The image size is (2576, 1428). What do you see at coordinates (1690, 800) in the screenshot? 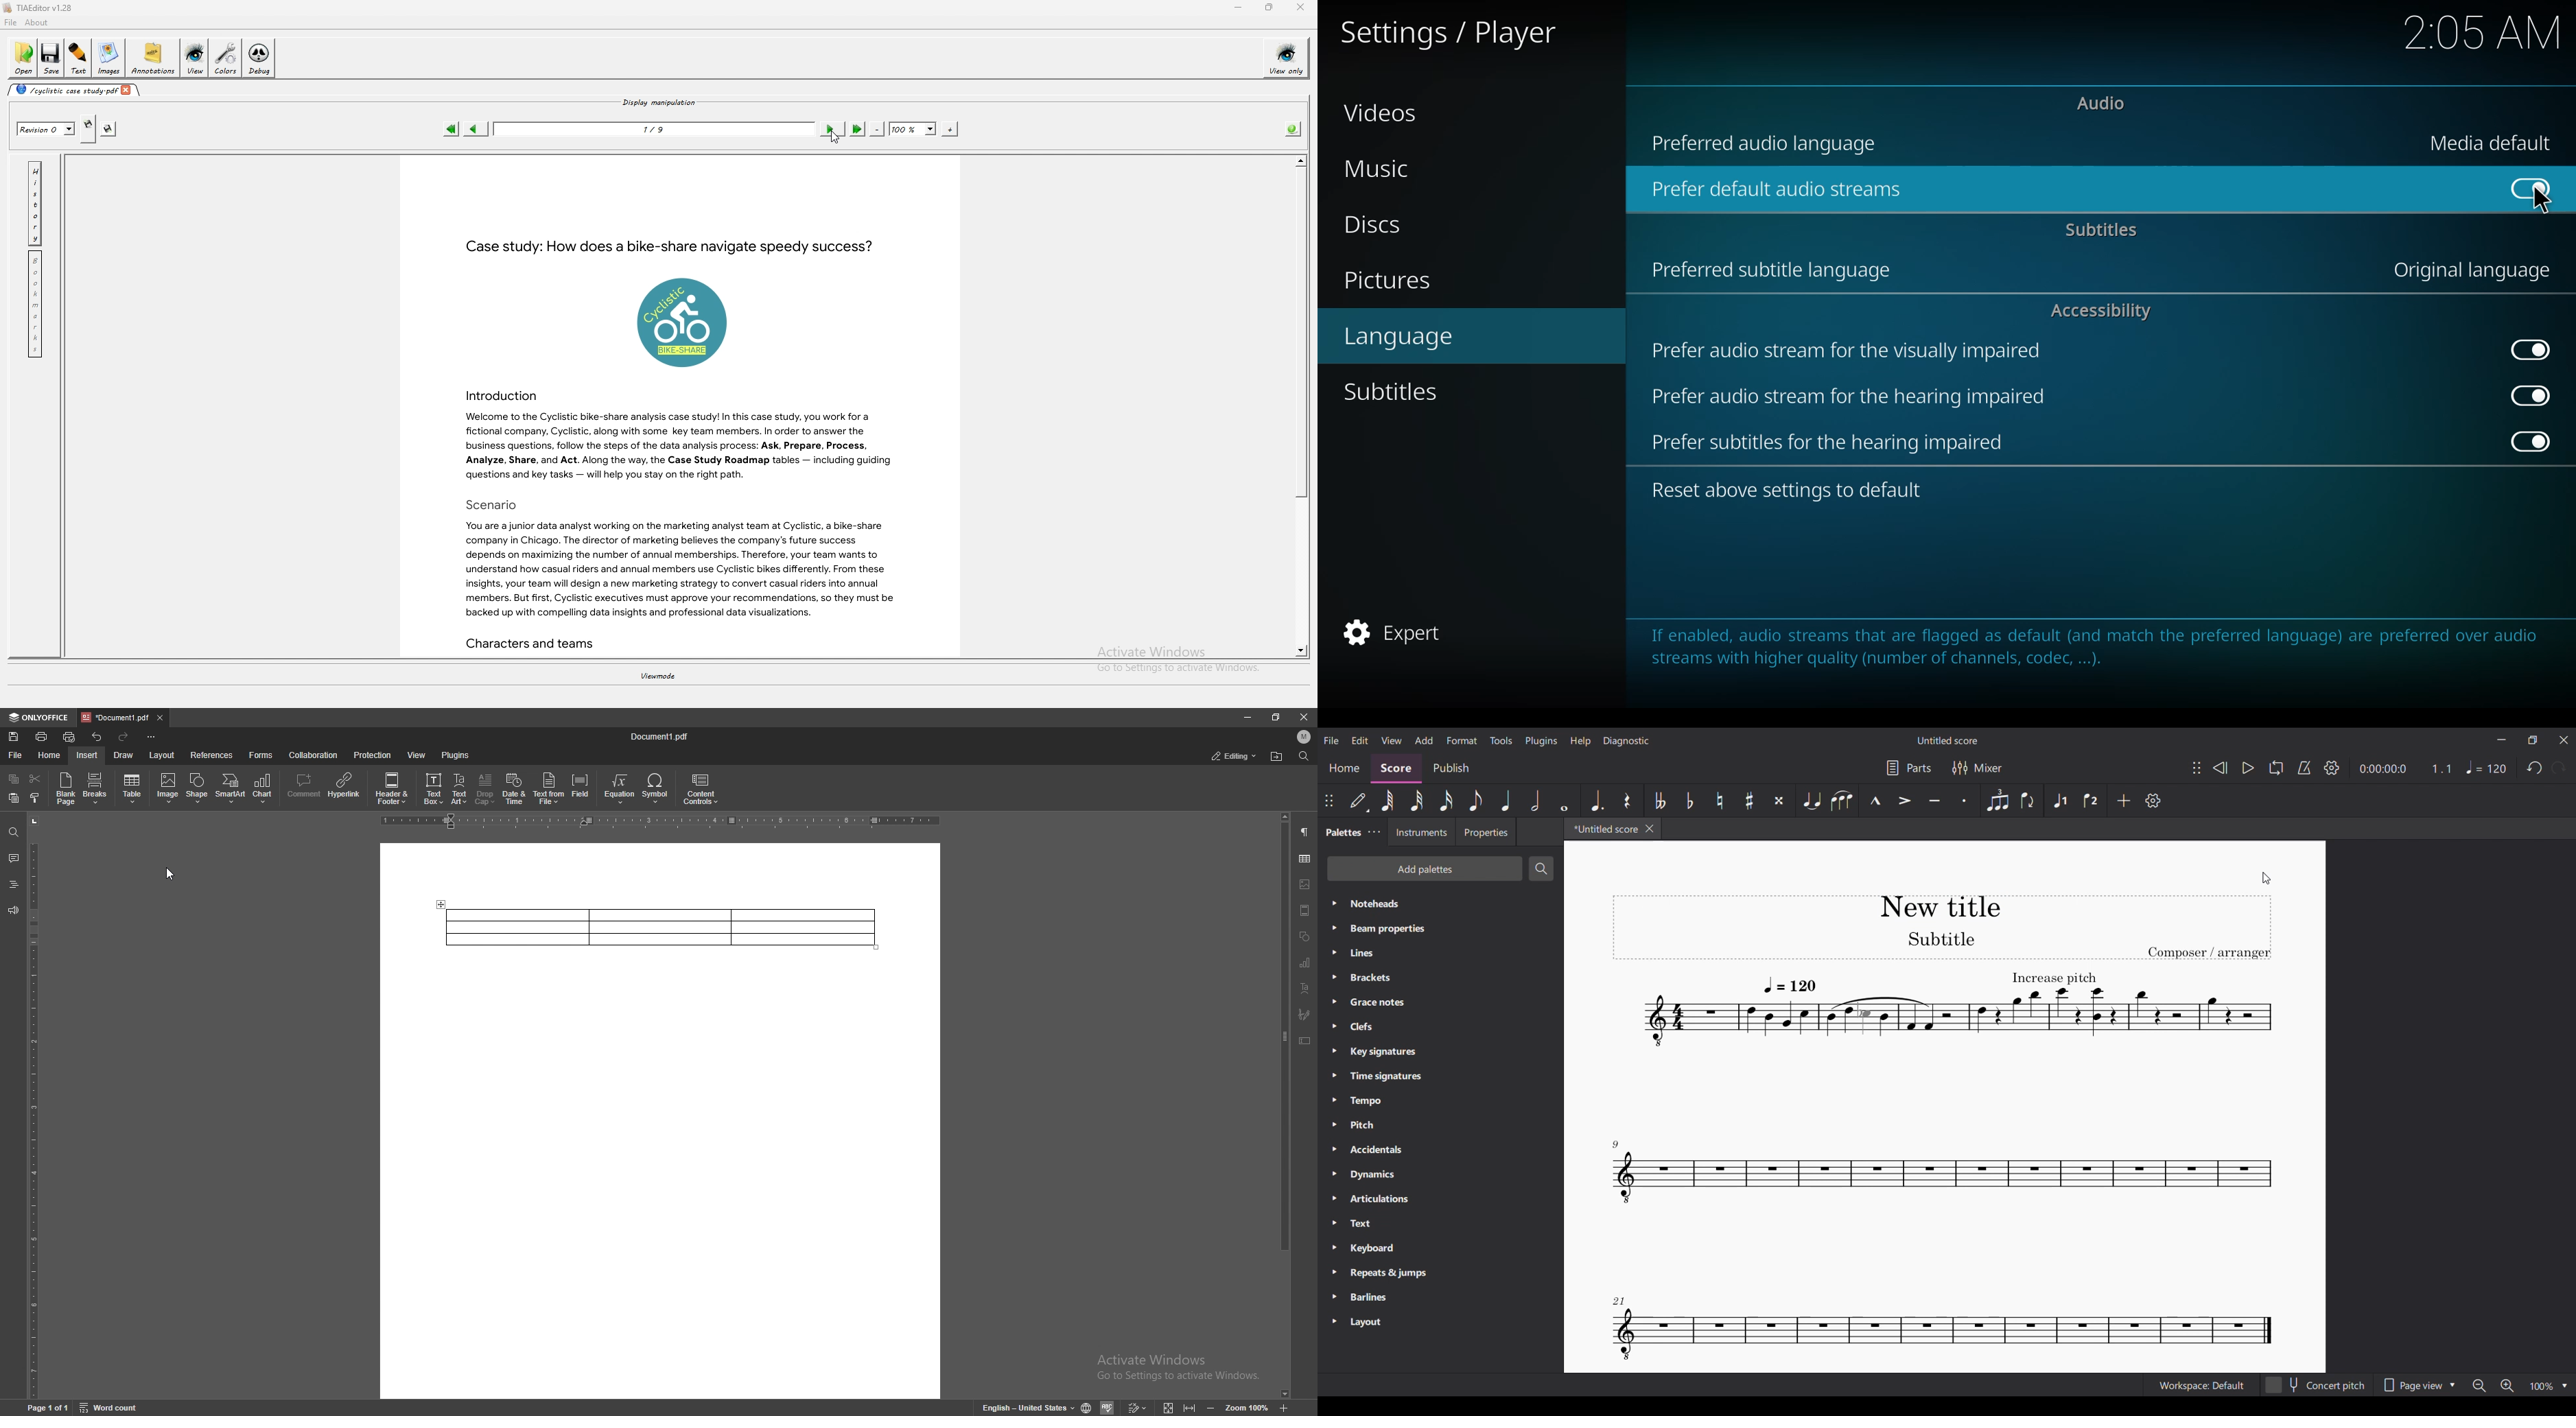
I see `Toggle flat` at bounding box center [1690, 800].